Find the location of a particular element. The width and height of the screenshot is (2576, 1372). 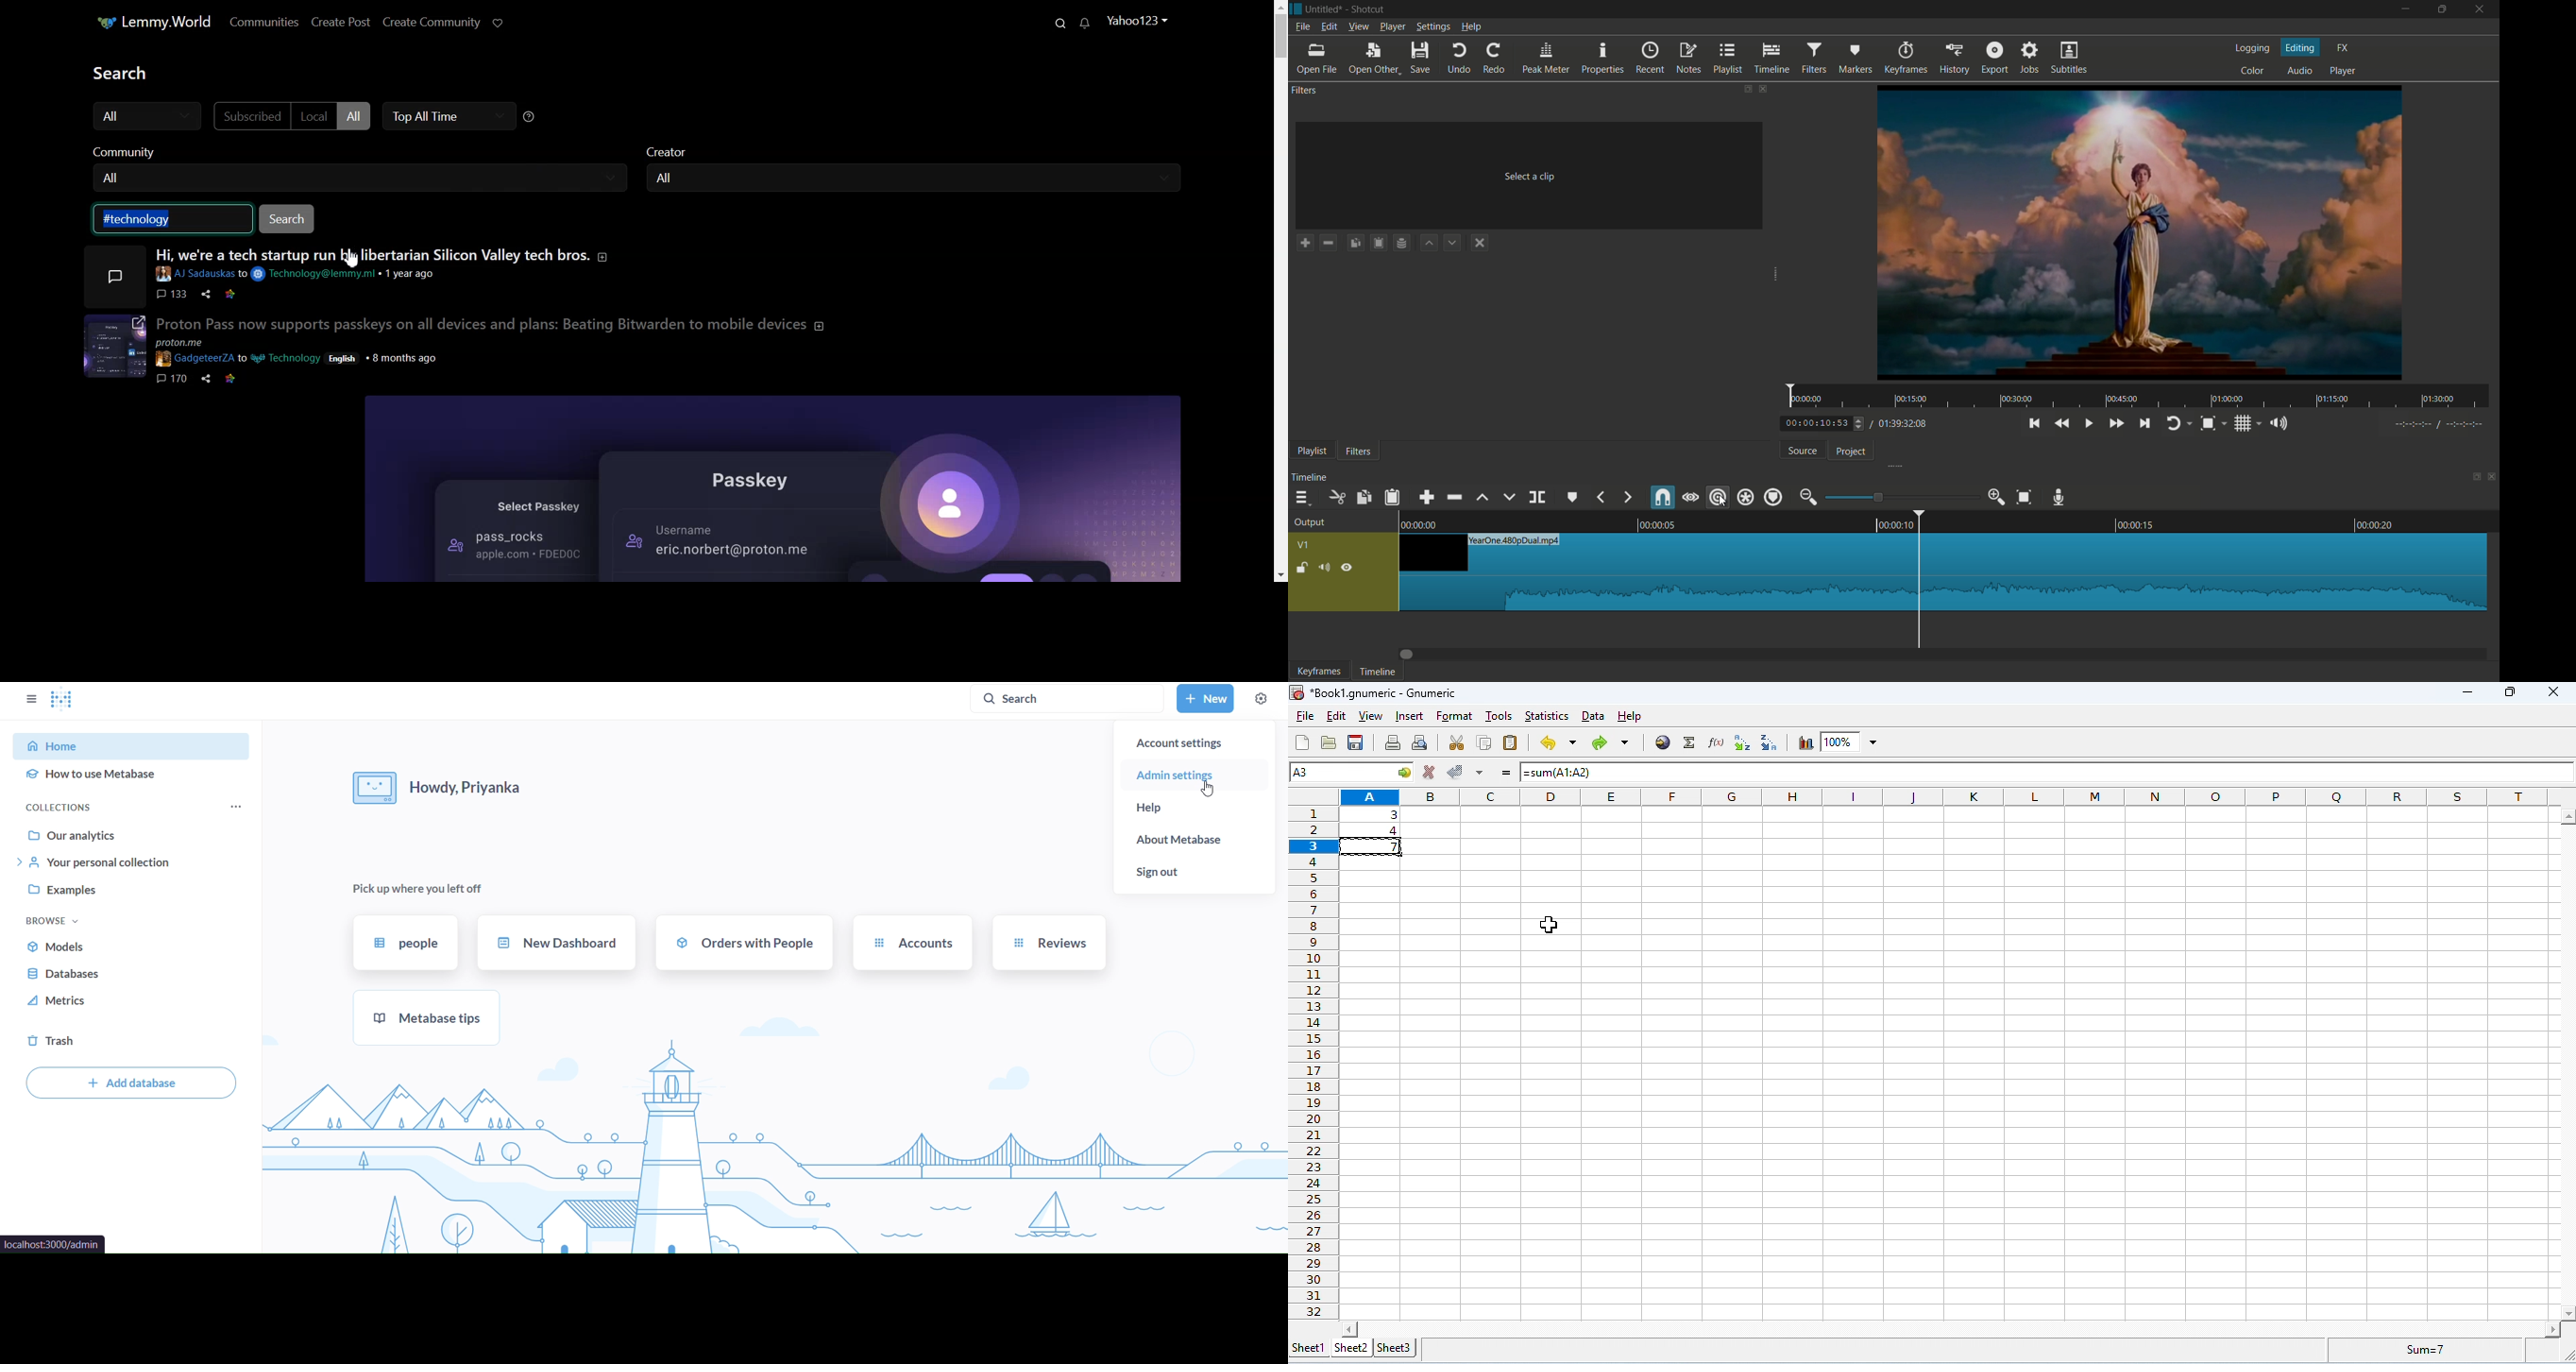

change layout is located at coordinates (2473, 477).